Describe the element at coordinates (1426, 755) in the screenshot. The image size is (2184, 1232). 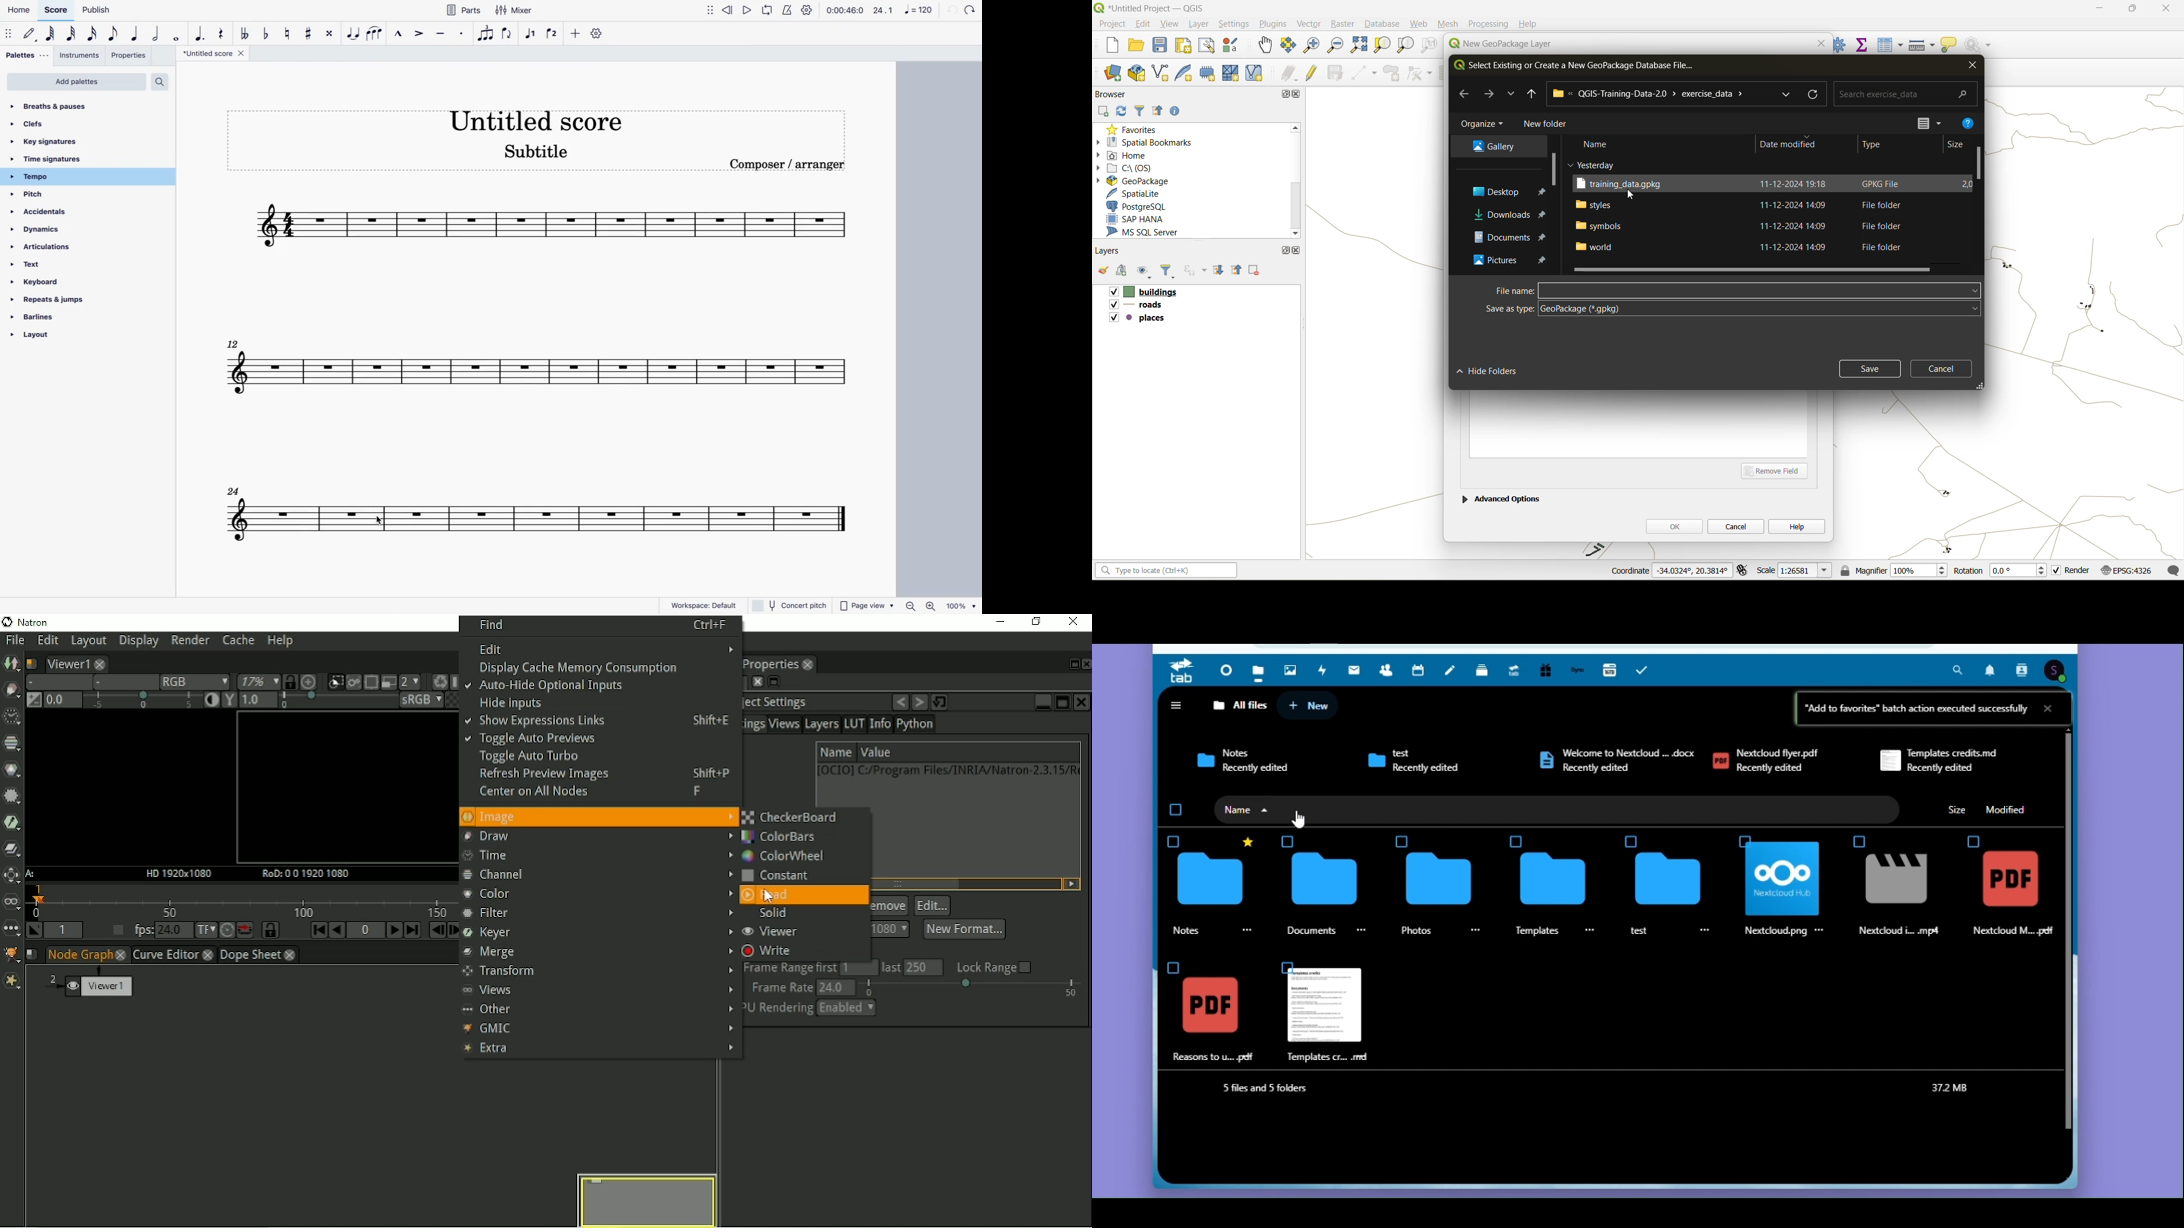
I see `Test` at that location.